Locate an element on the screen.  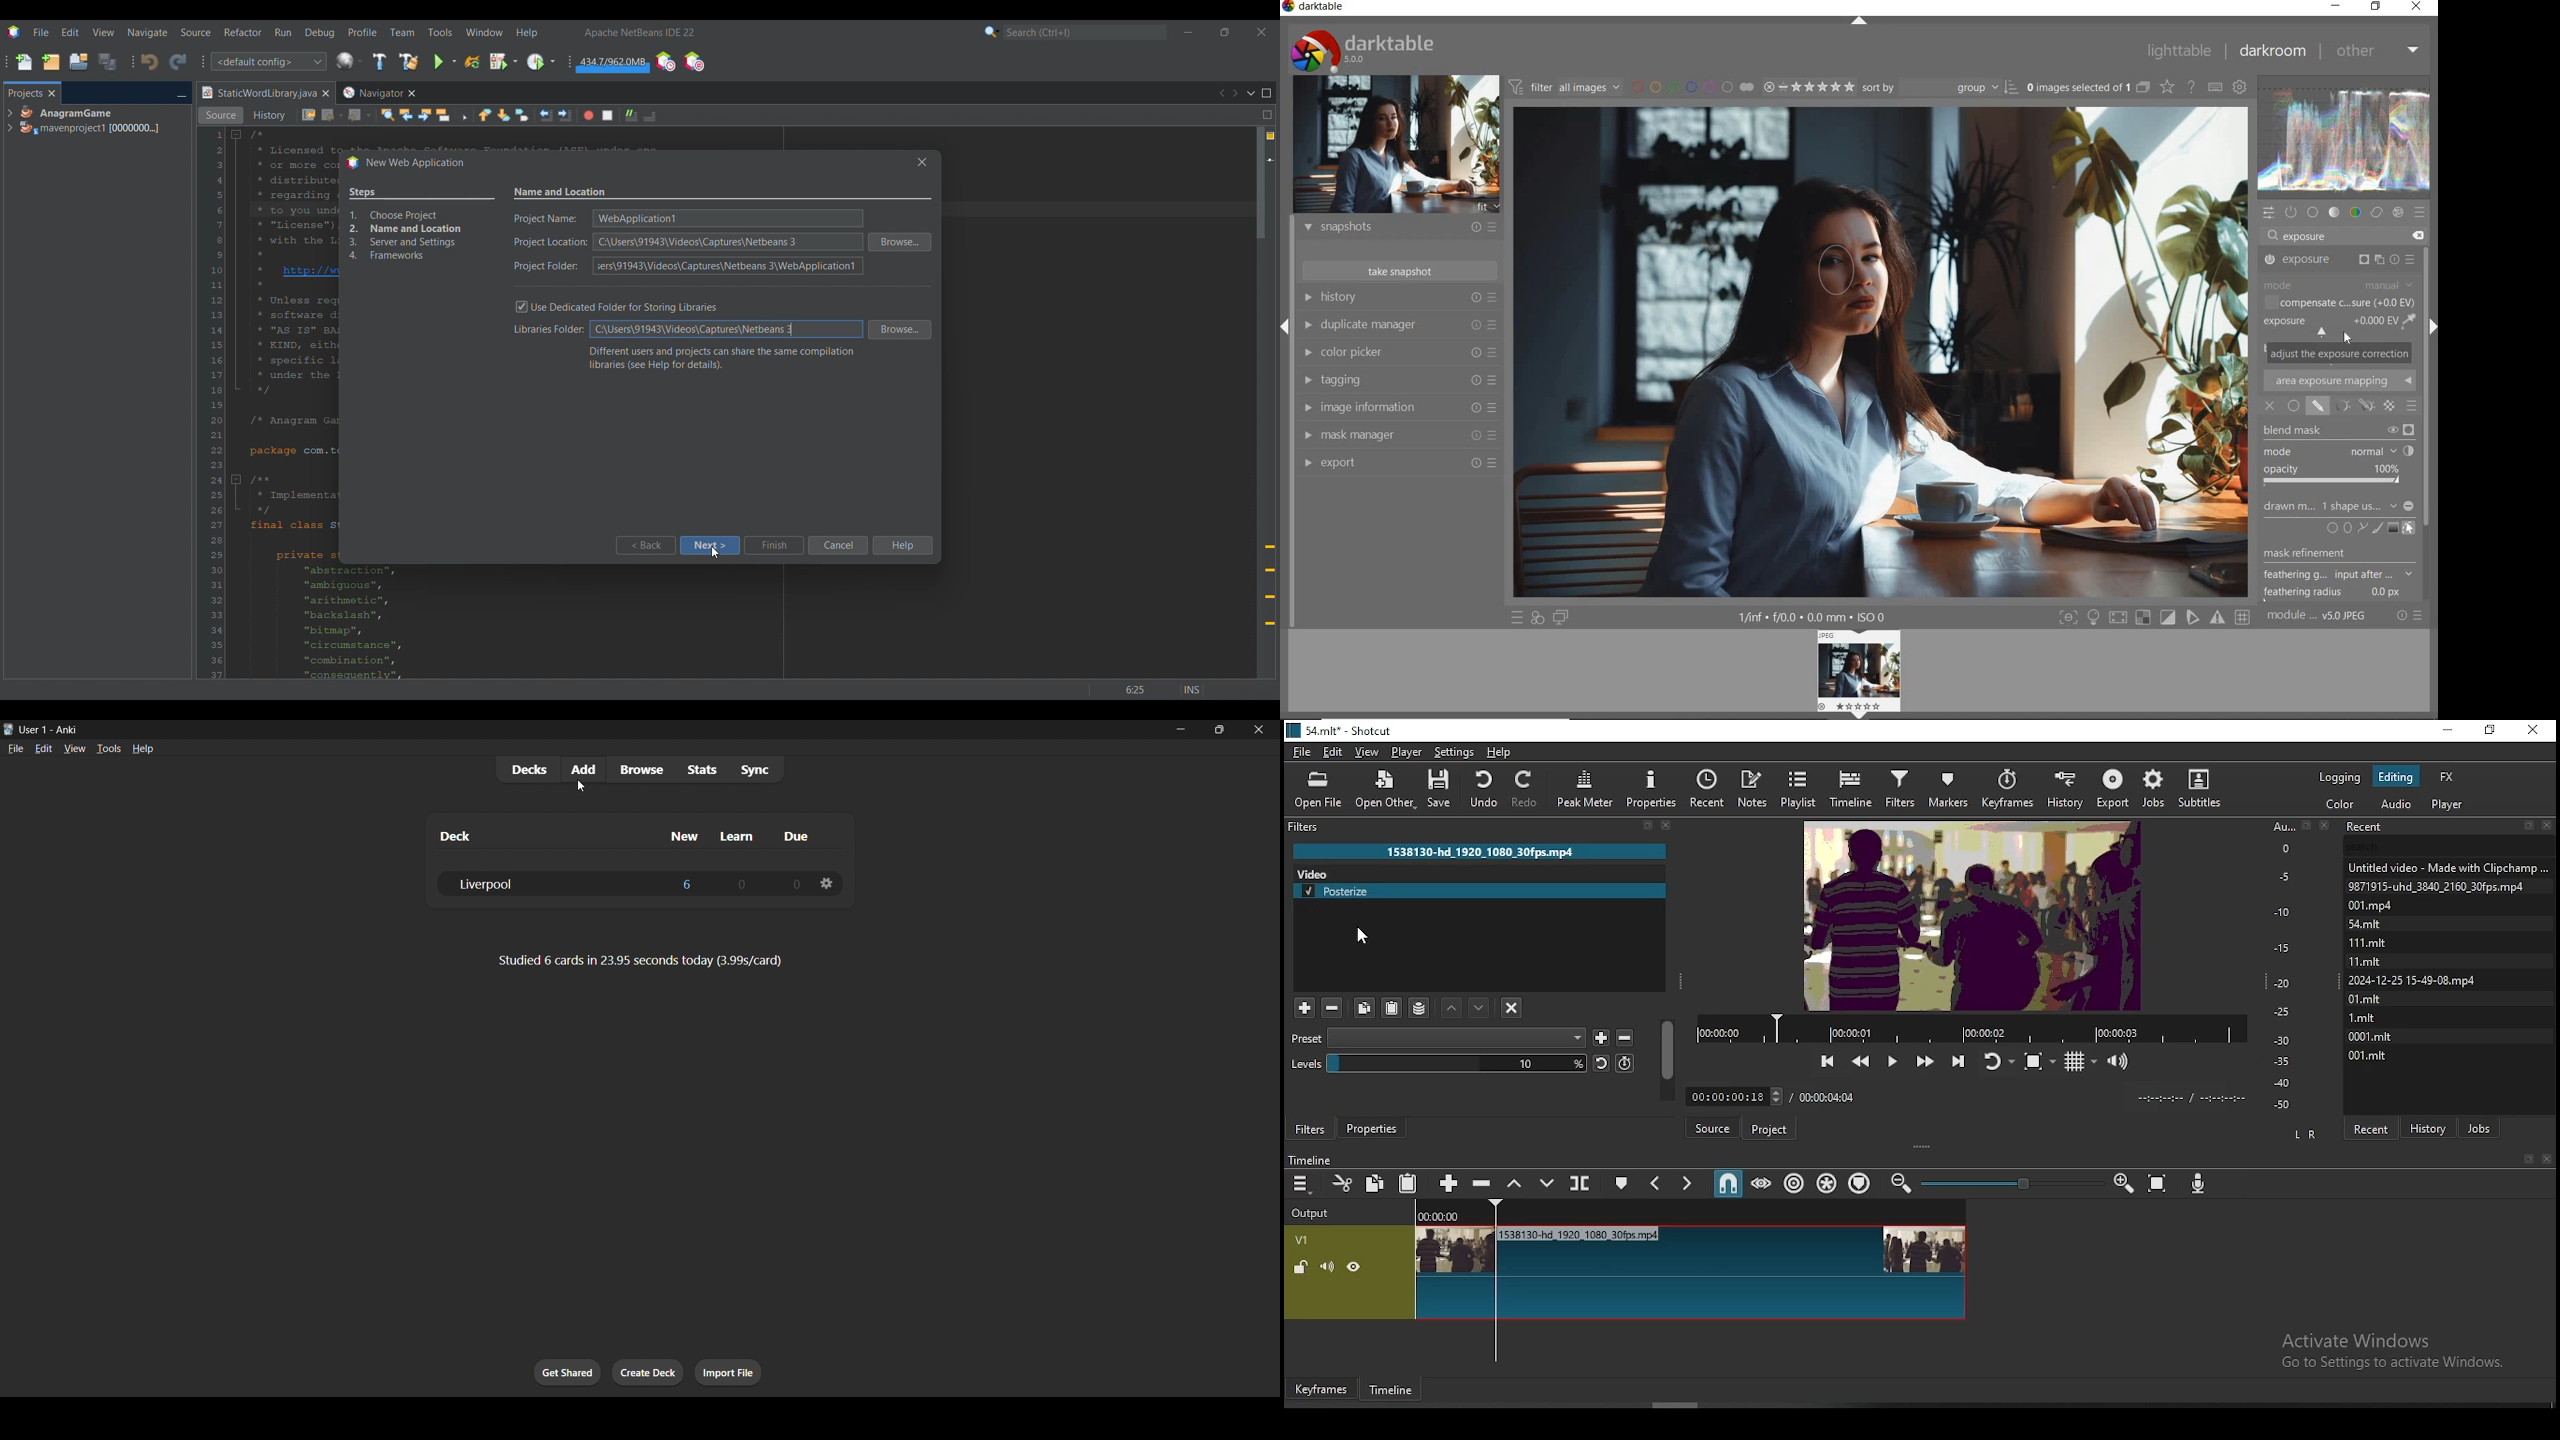
tools is located at coordinates (107, 748).